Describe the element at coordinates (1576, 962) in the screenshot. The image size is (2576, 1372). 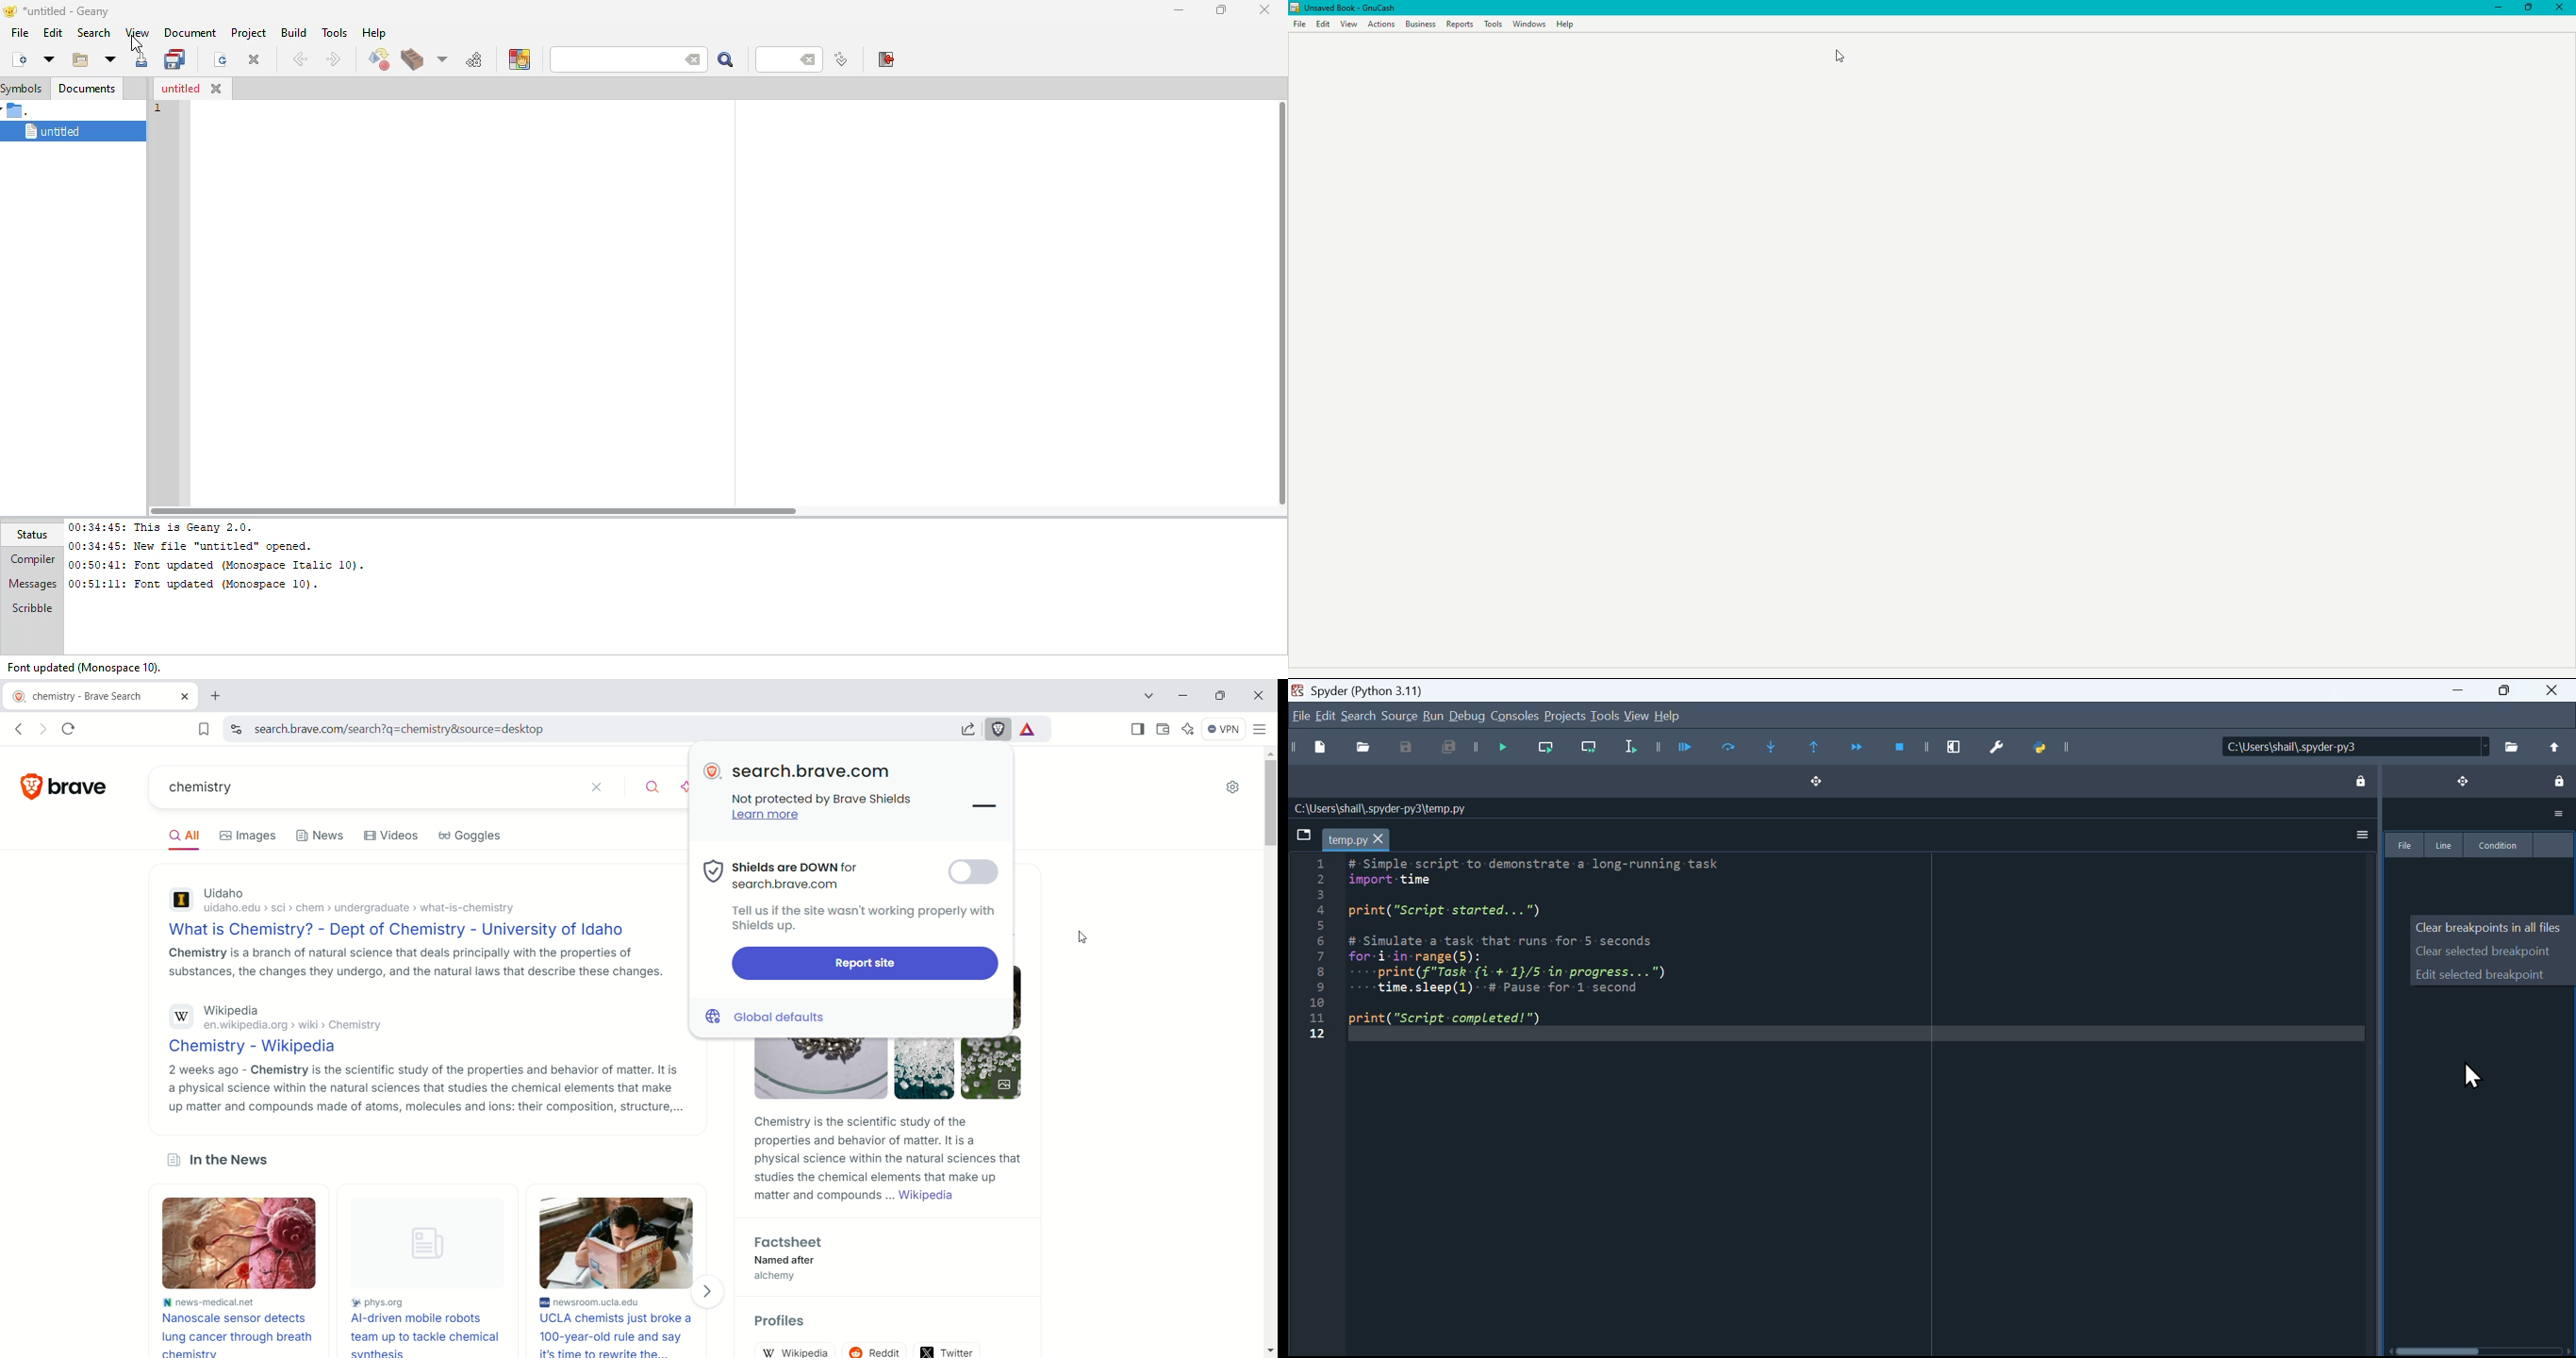
I see `Python code` at that location.